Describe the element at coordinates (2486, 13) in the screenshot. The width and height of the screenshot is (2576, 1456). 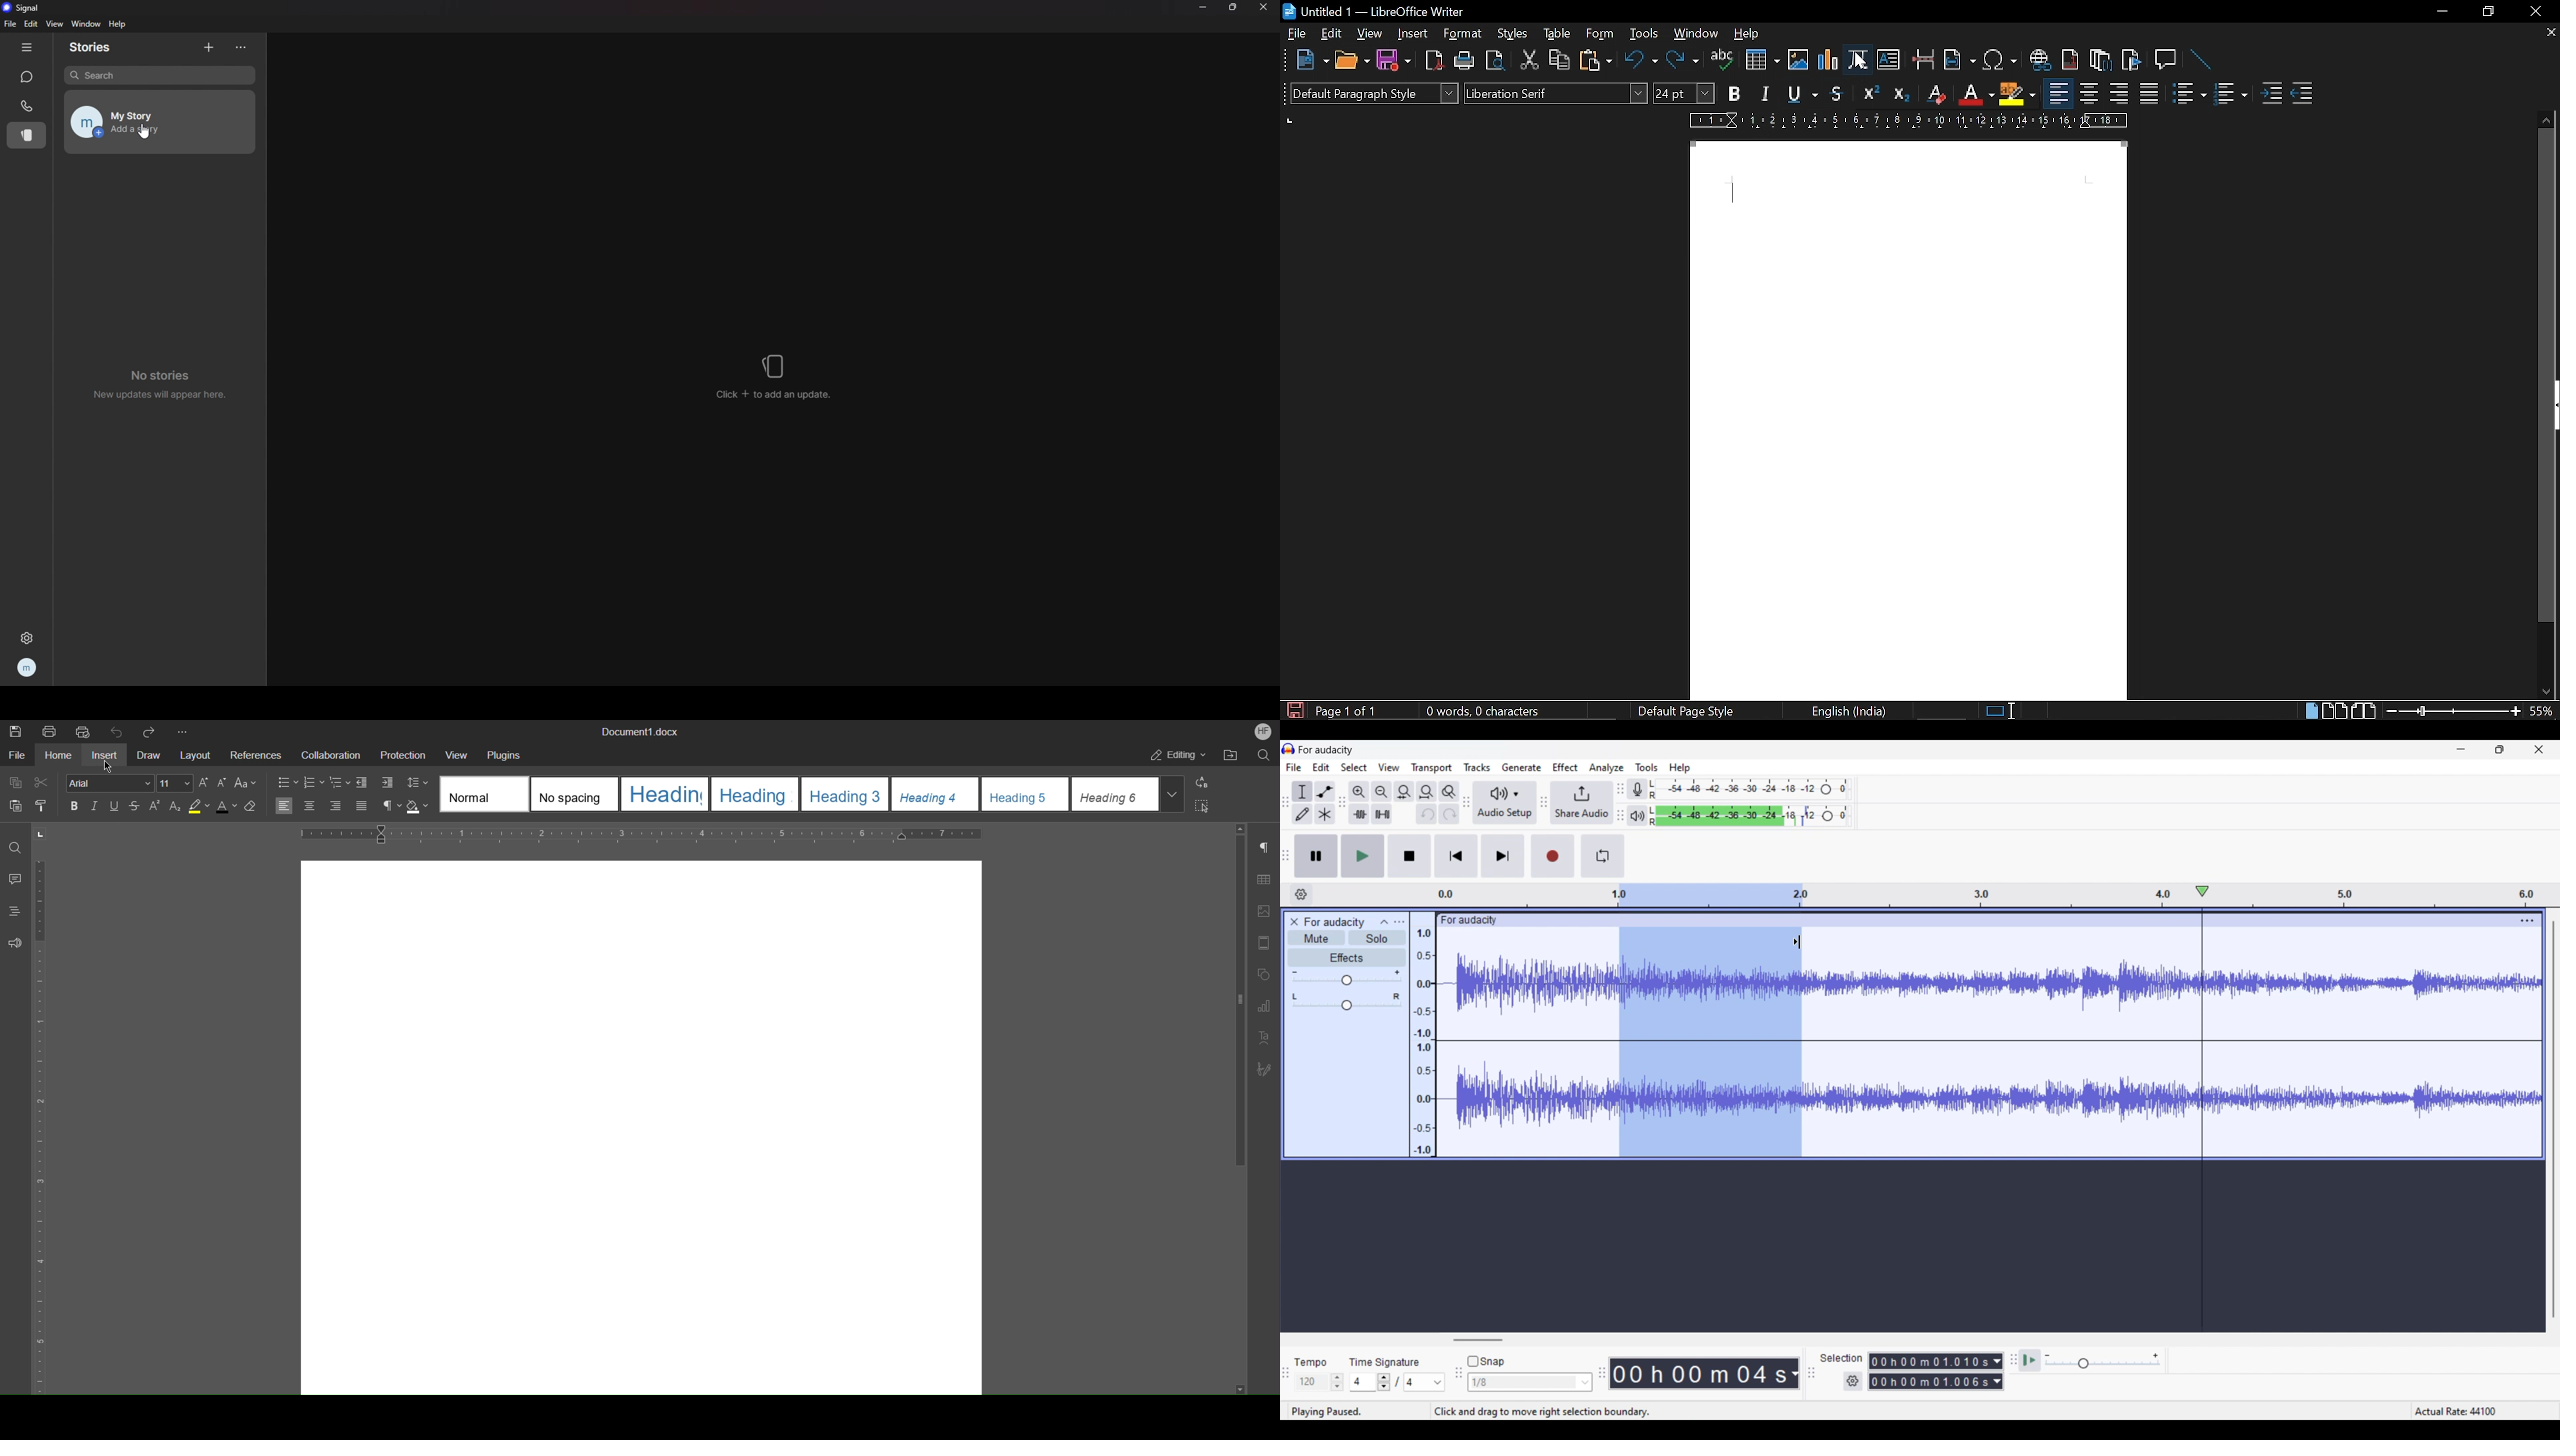
I see `restore down` at that location.